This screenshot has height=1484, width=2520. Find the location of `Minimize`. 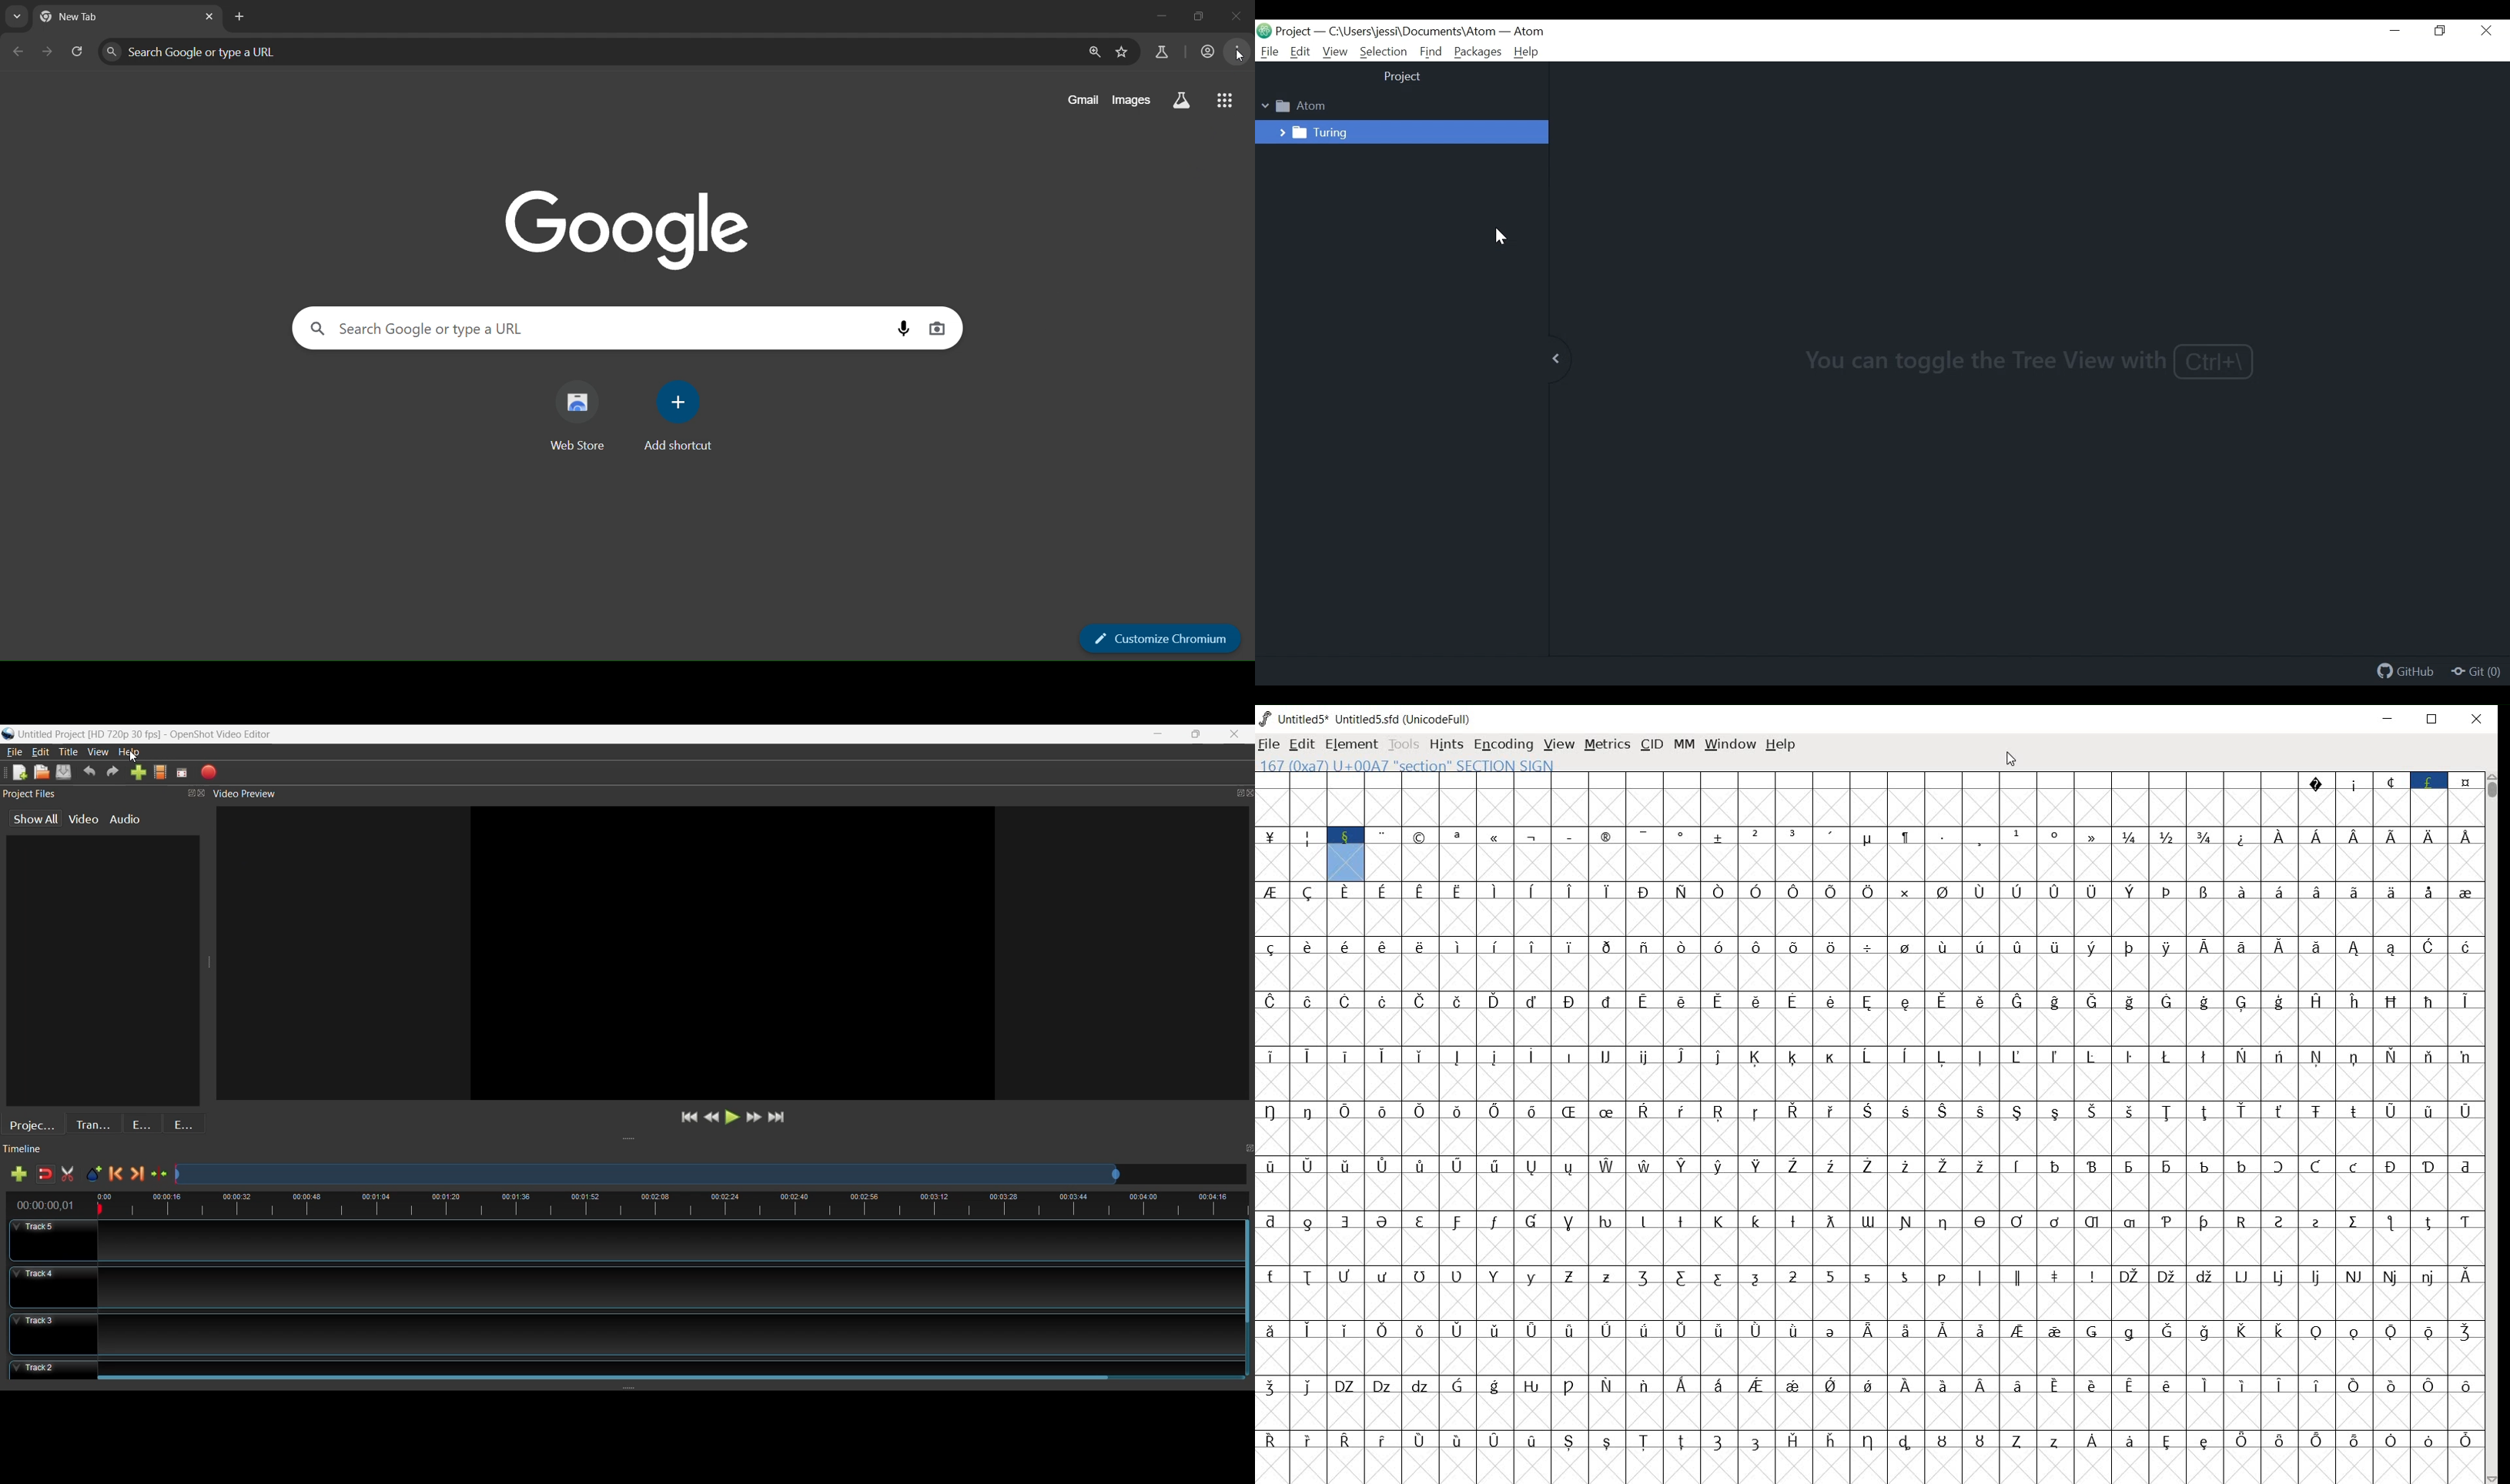

Minimize is located at coordinates (2397, 32).